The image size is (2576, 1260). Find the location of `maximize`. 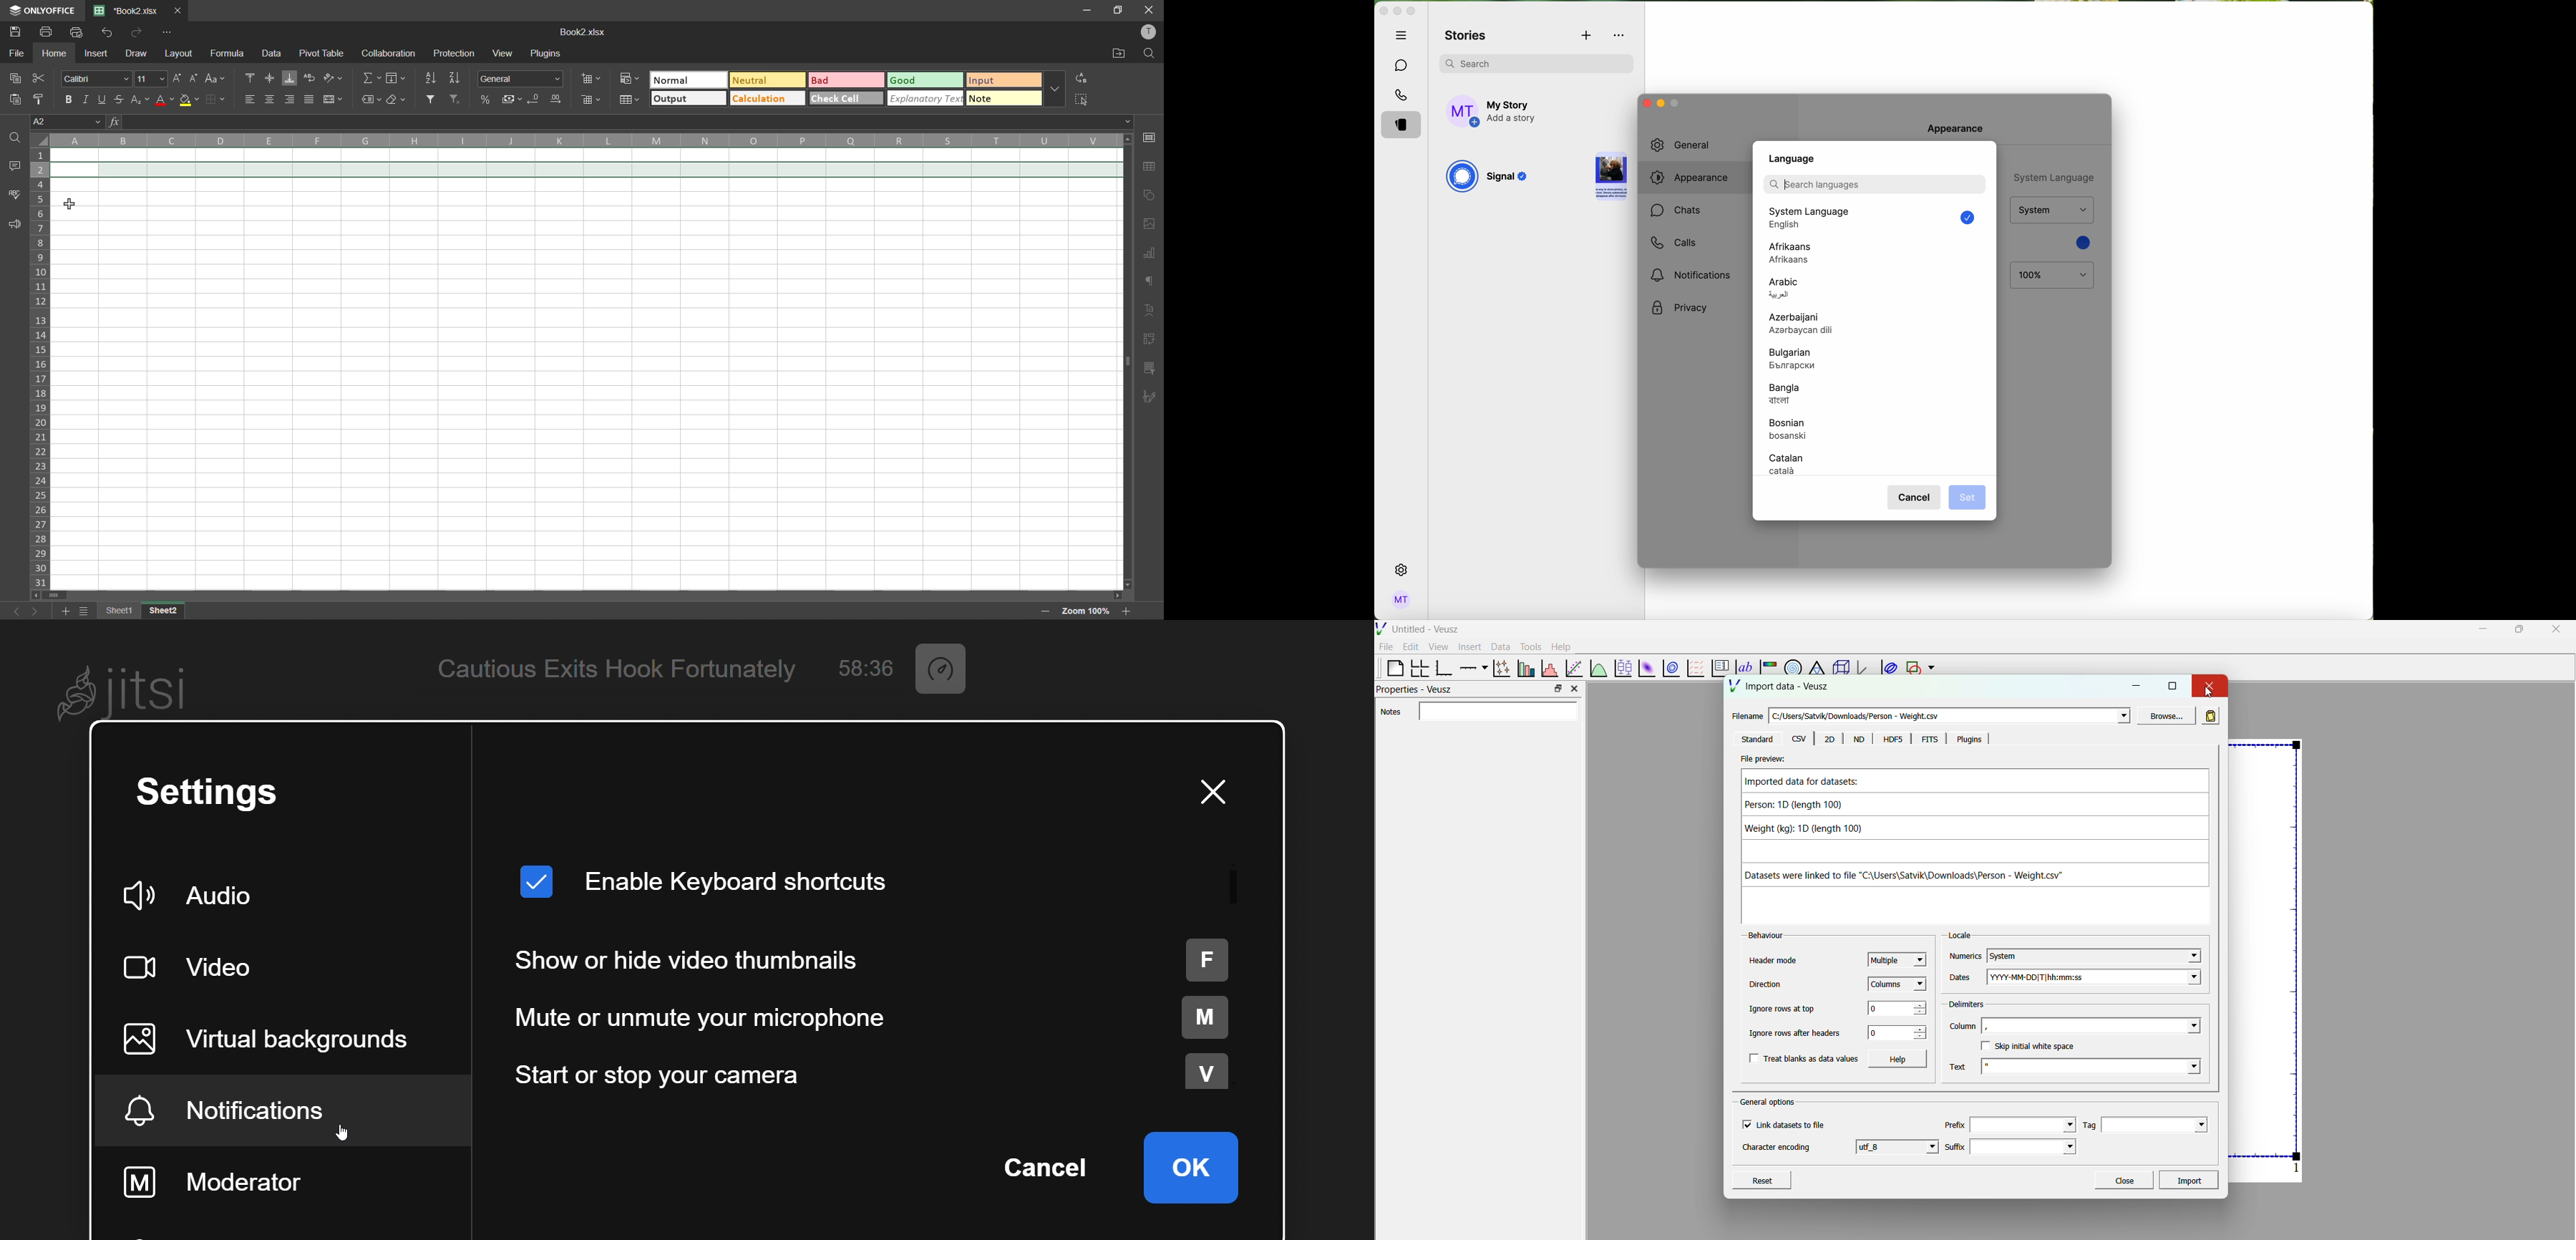

maximize is located at coordinates (1411, 11).